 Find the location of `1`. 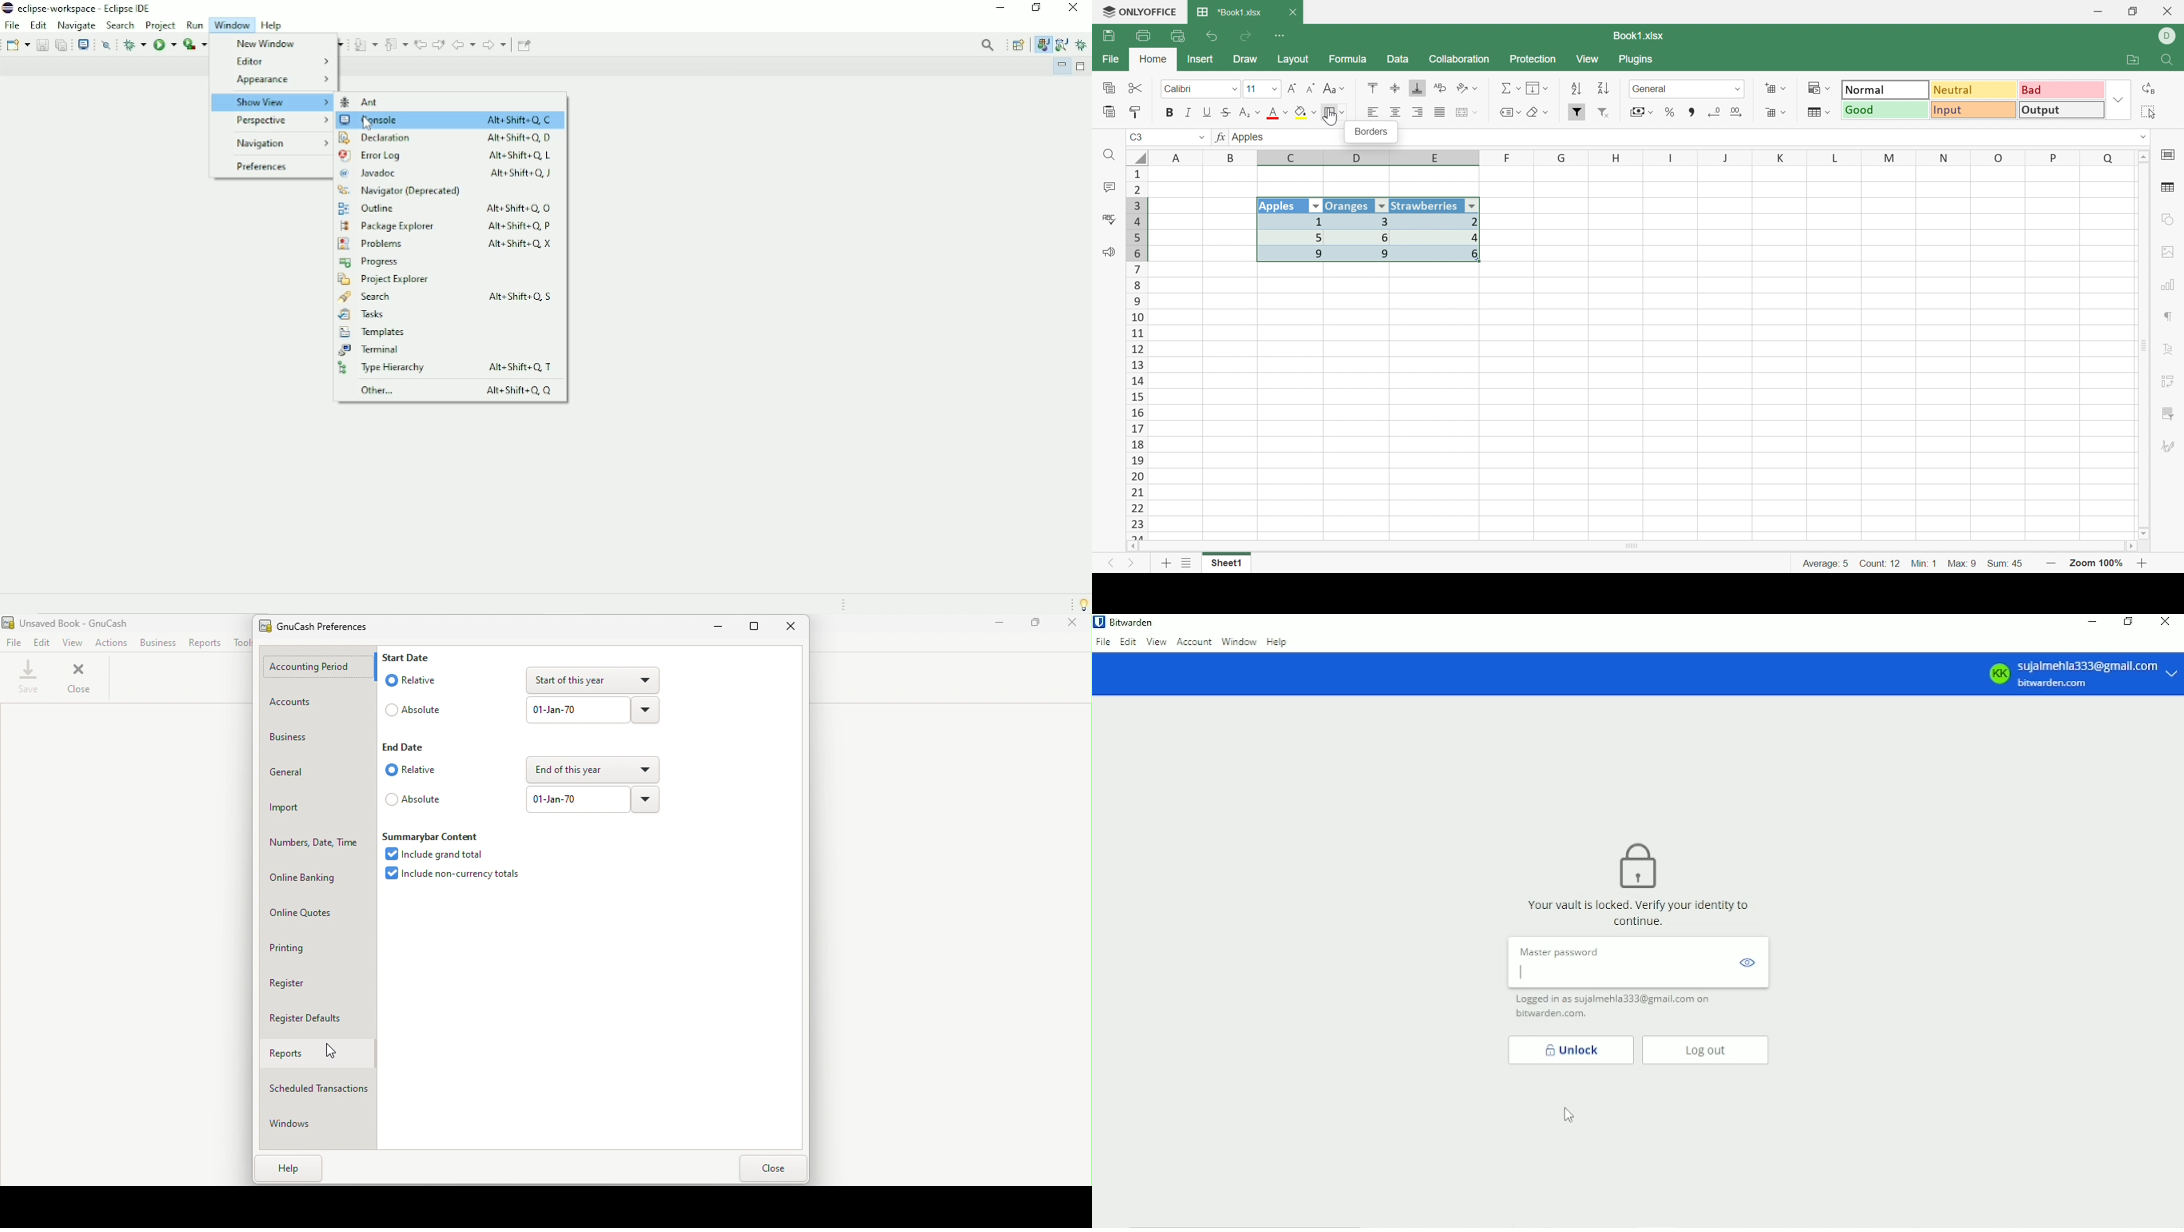

1 is located at coordinates (1289, 222).